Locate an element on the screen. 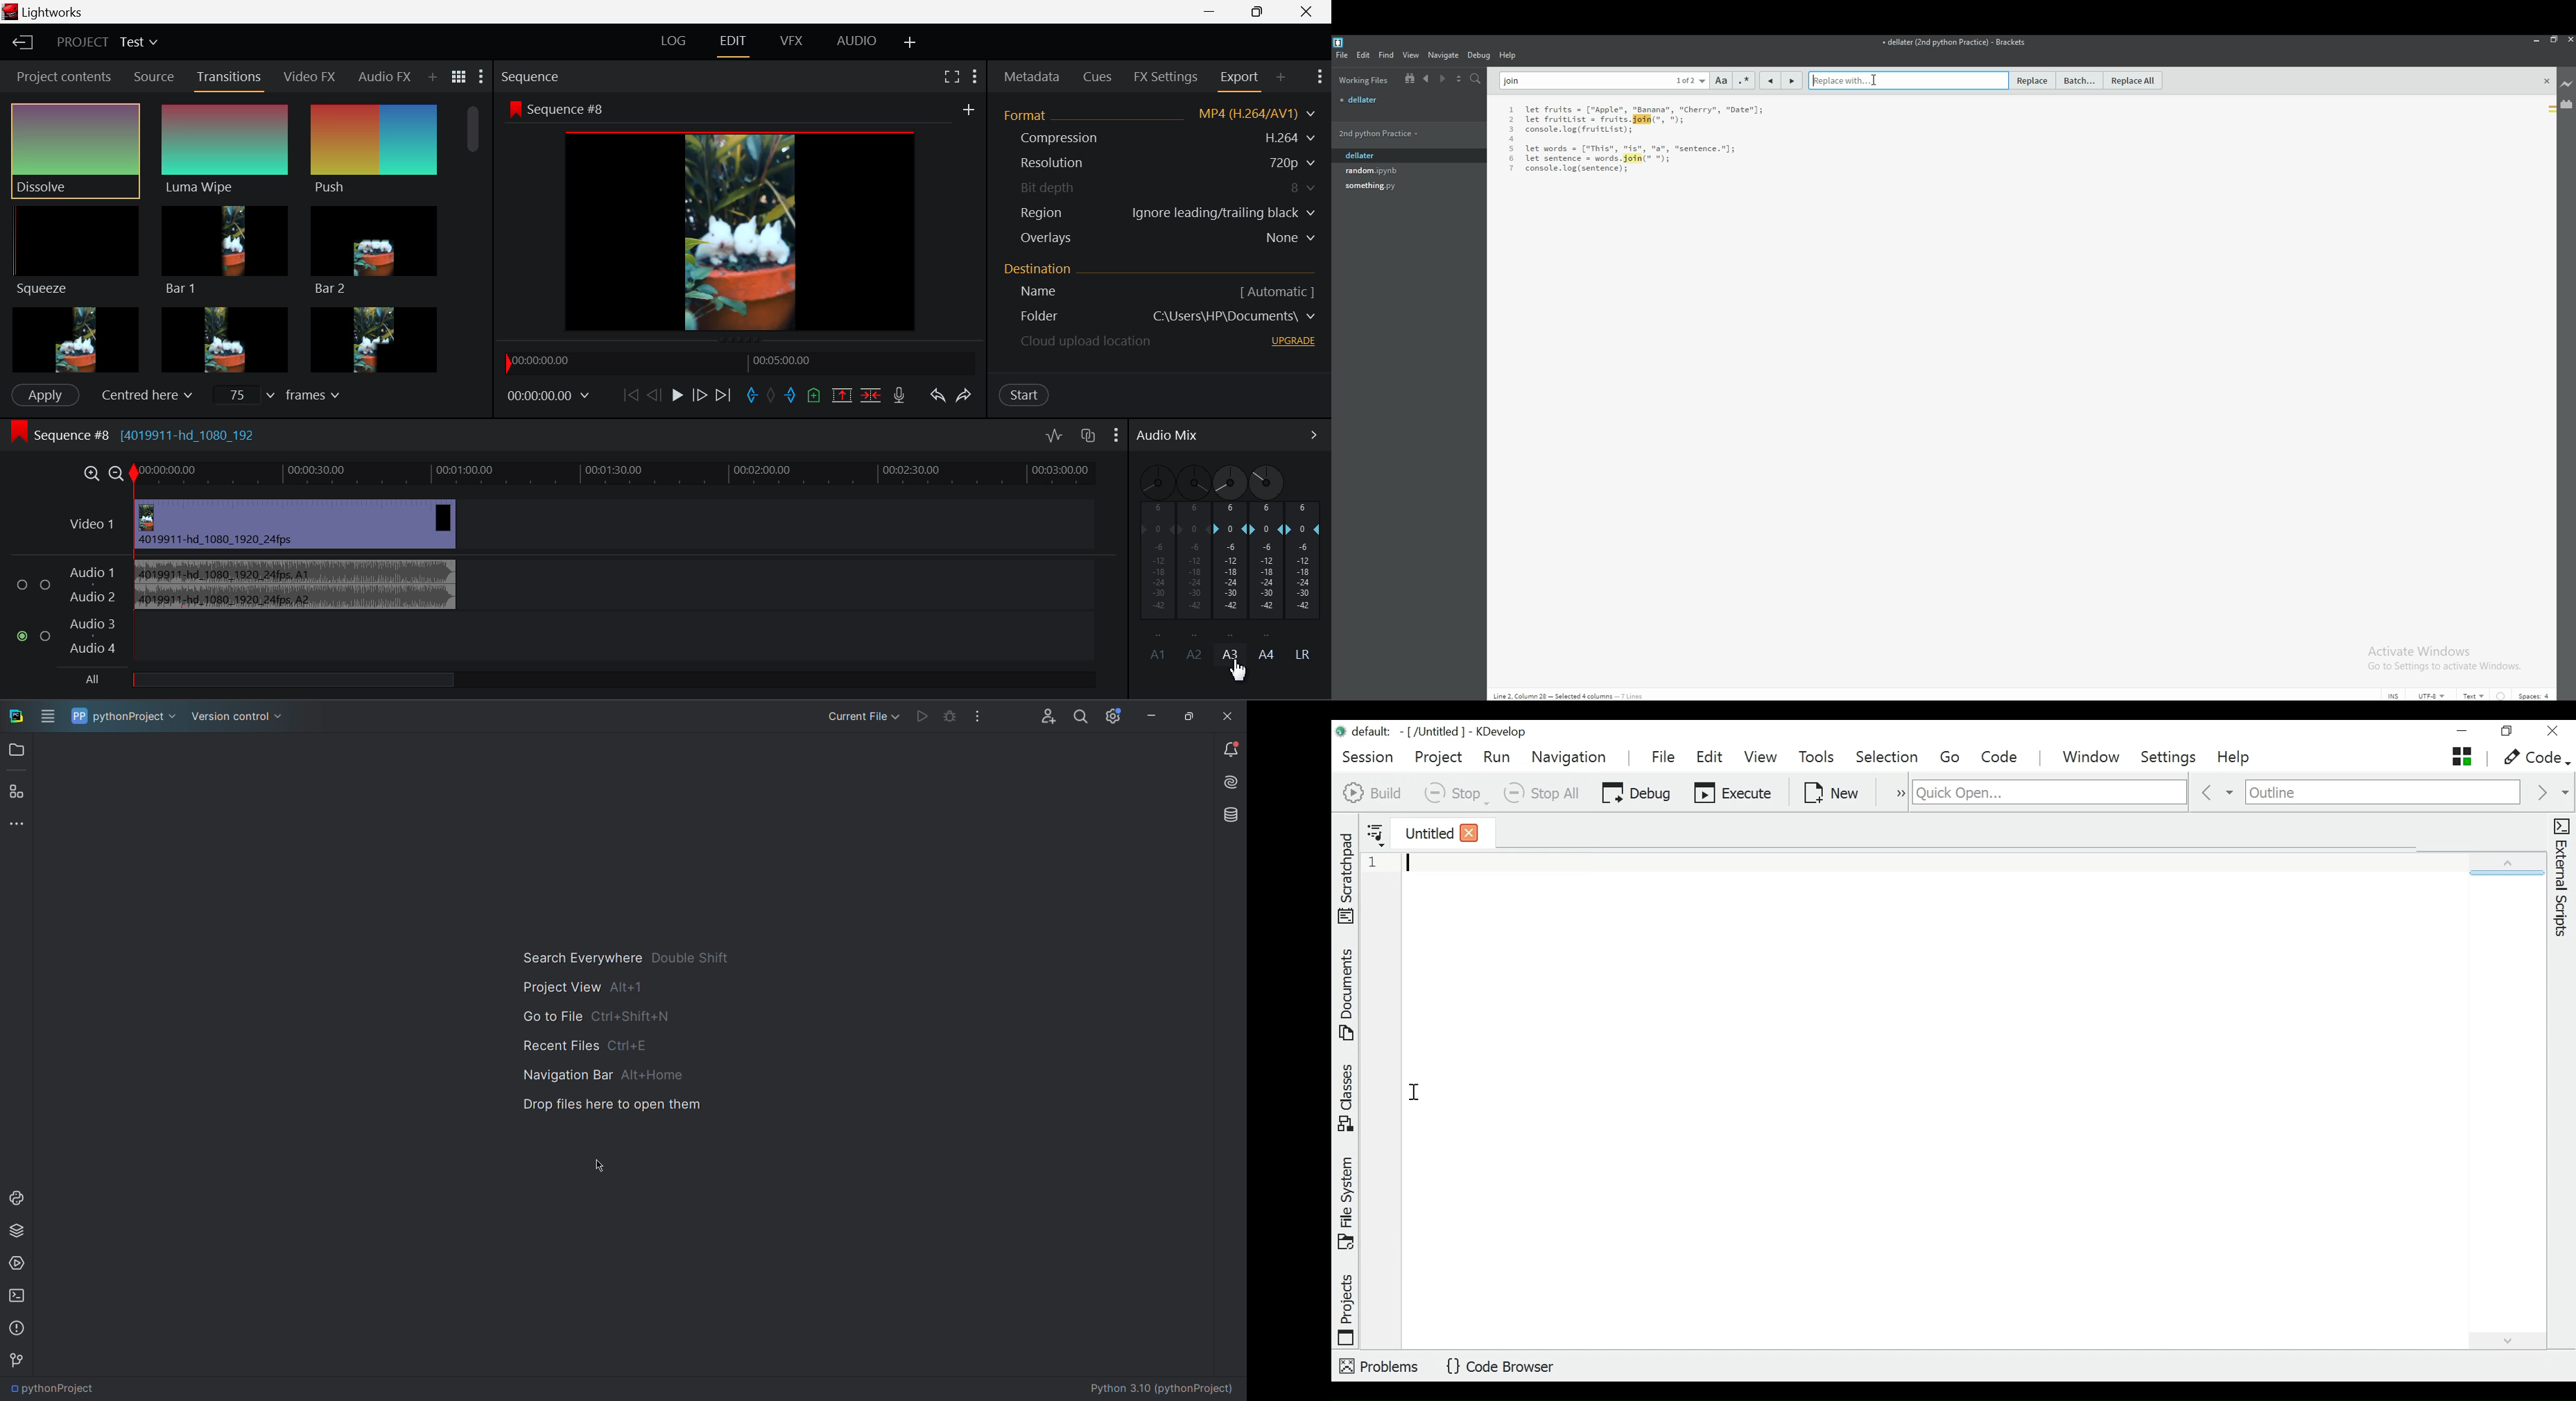  find text is located at coordinates (1604, 80).